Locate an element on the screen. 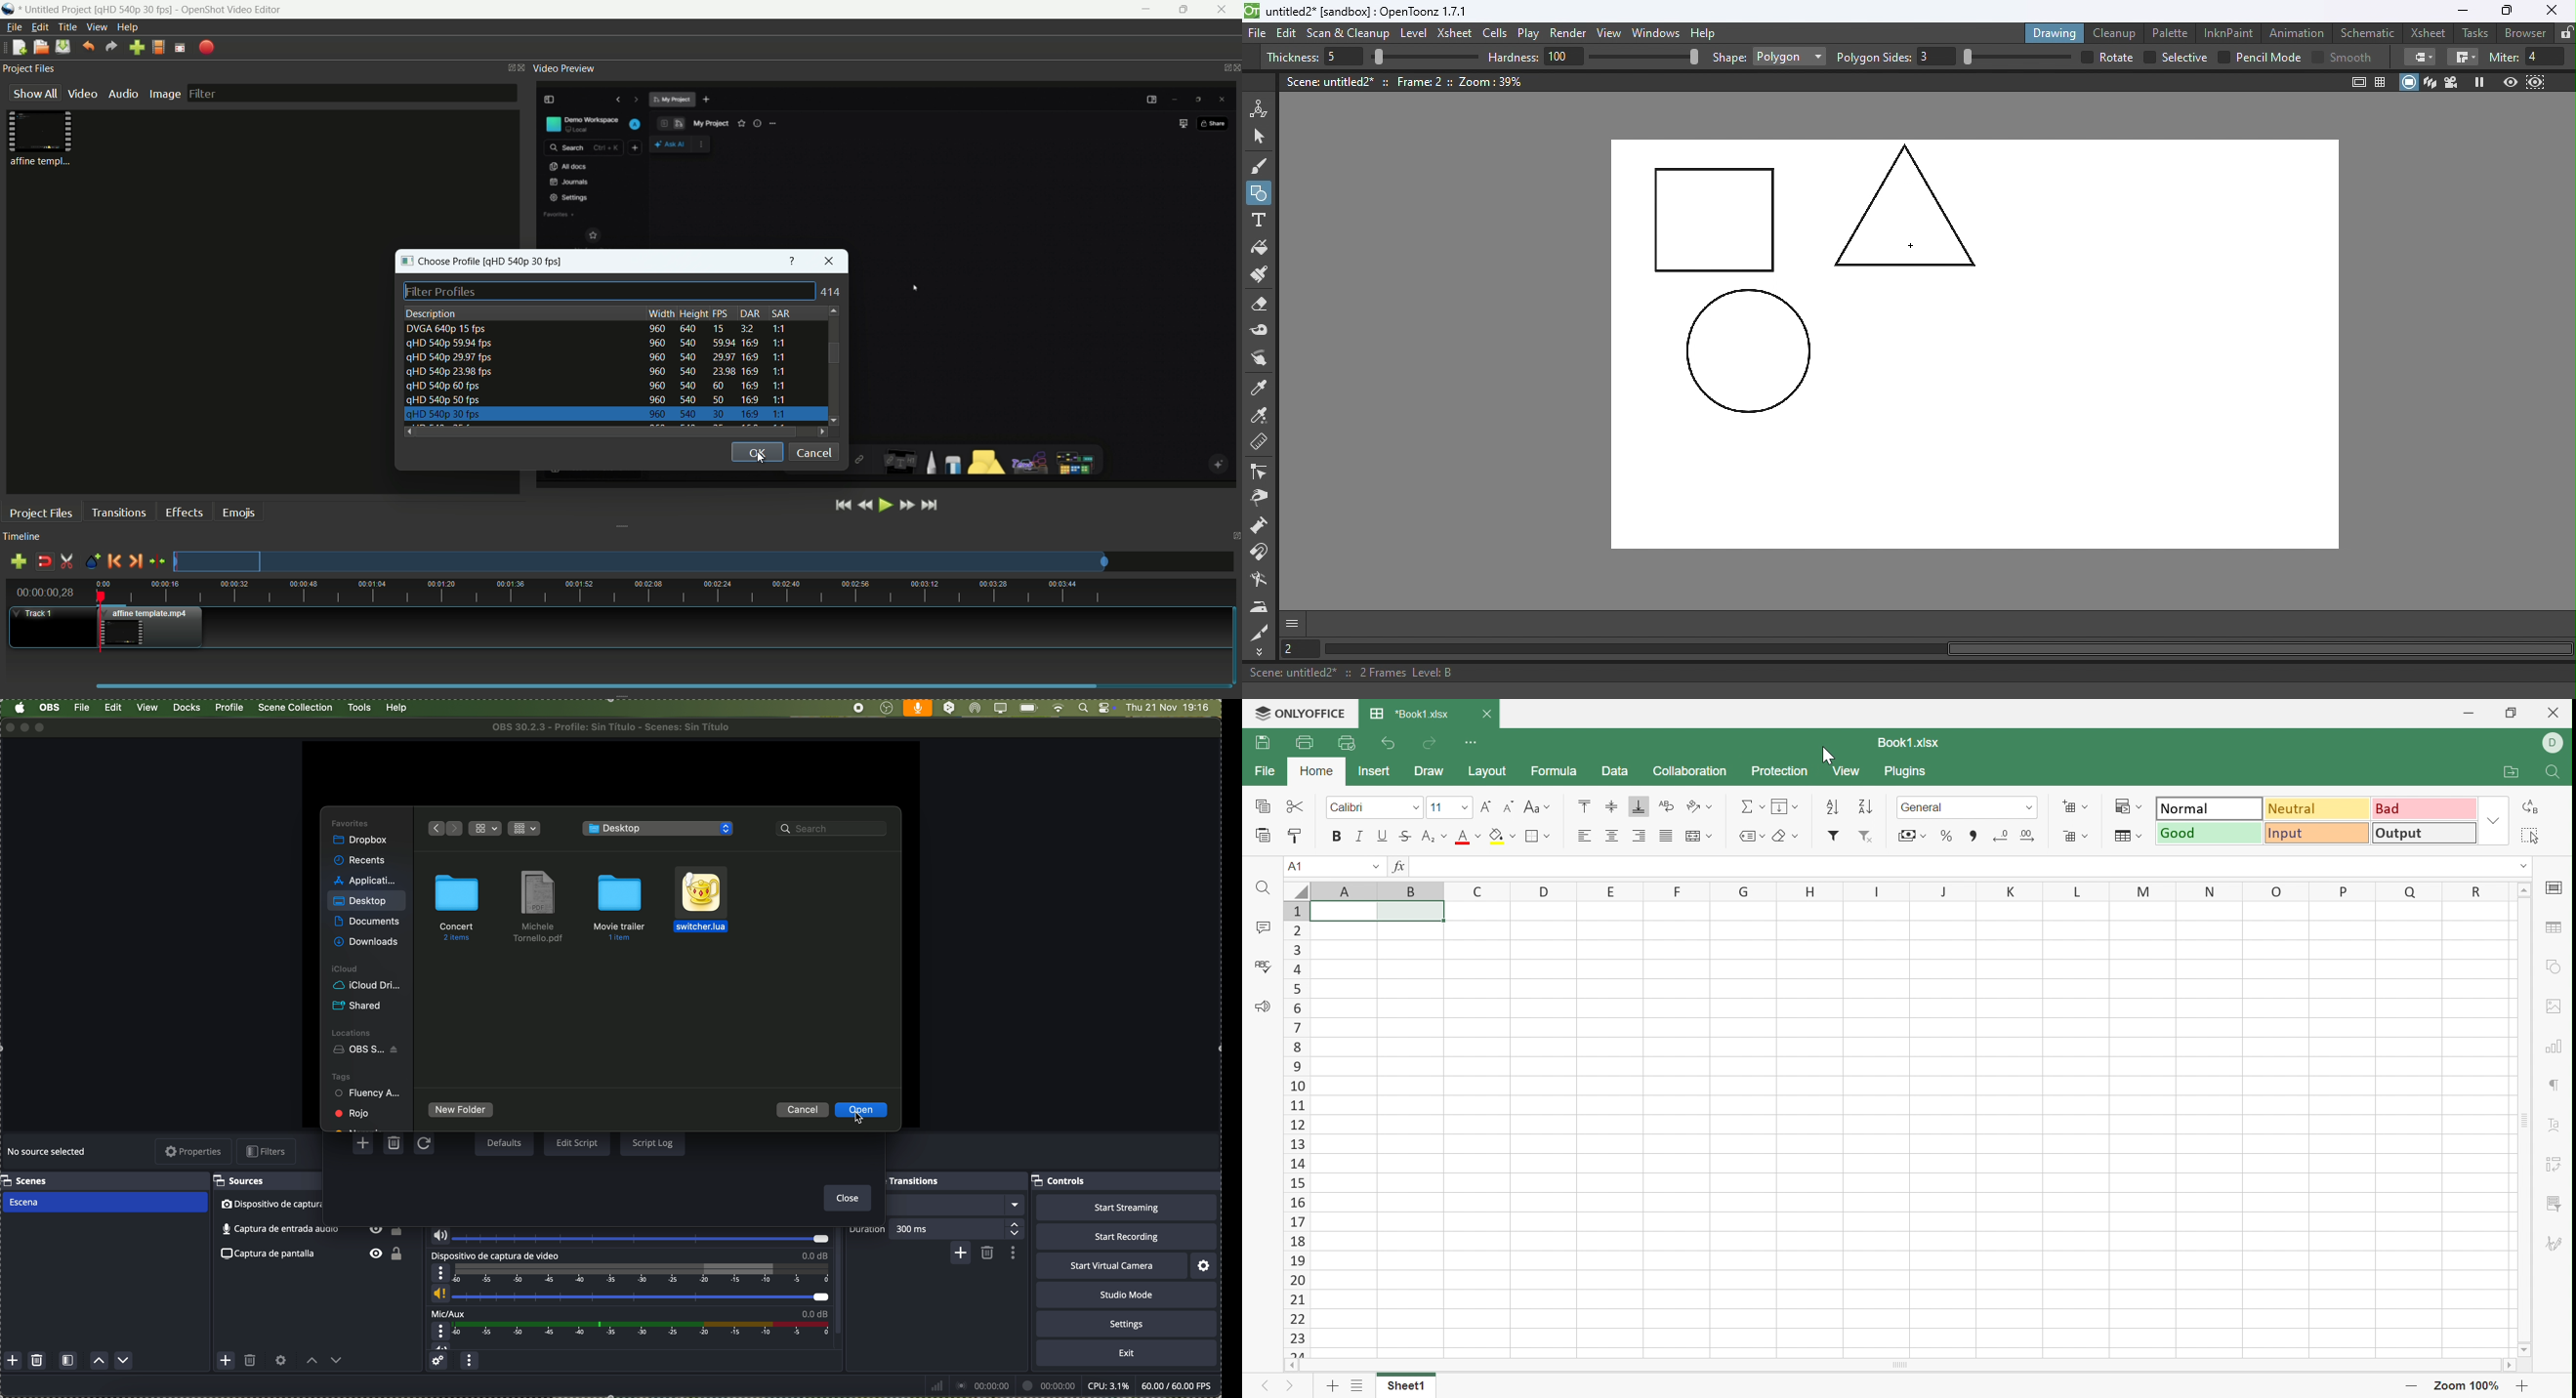 This screenshot has height=1400, width=2576. Column Names is located at coordinates (1896, 889).